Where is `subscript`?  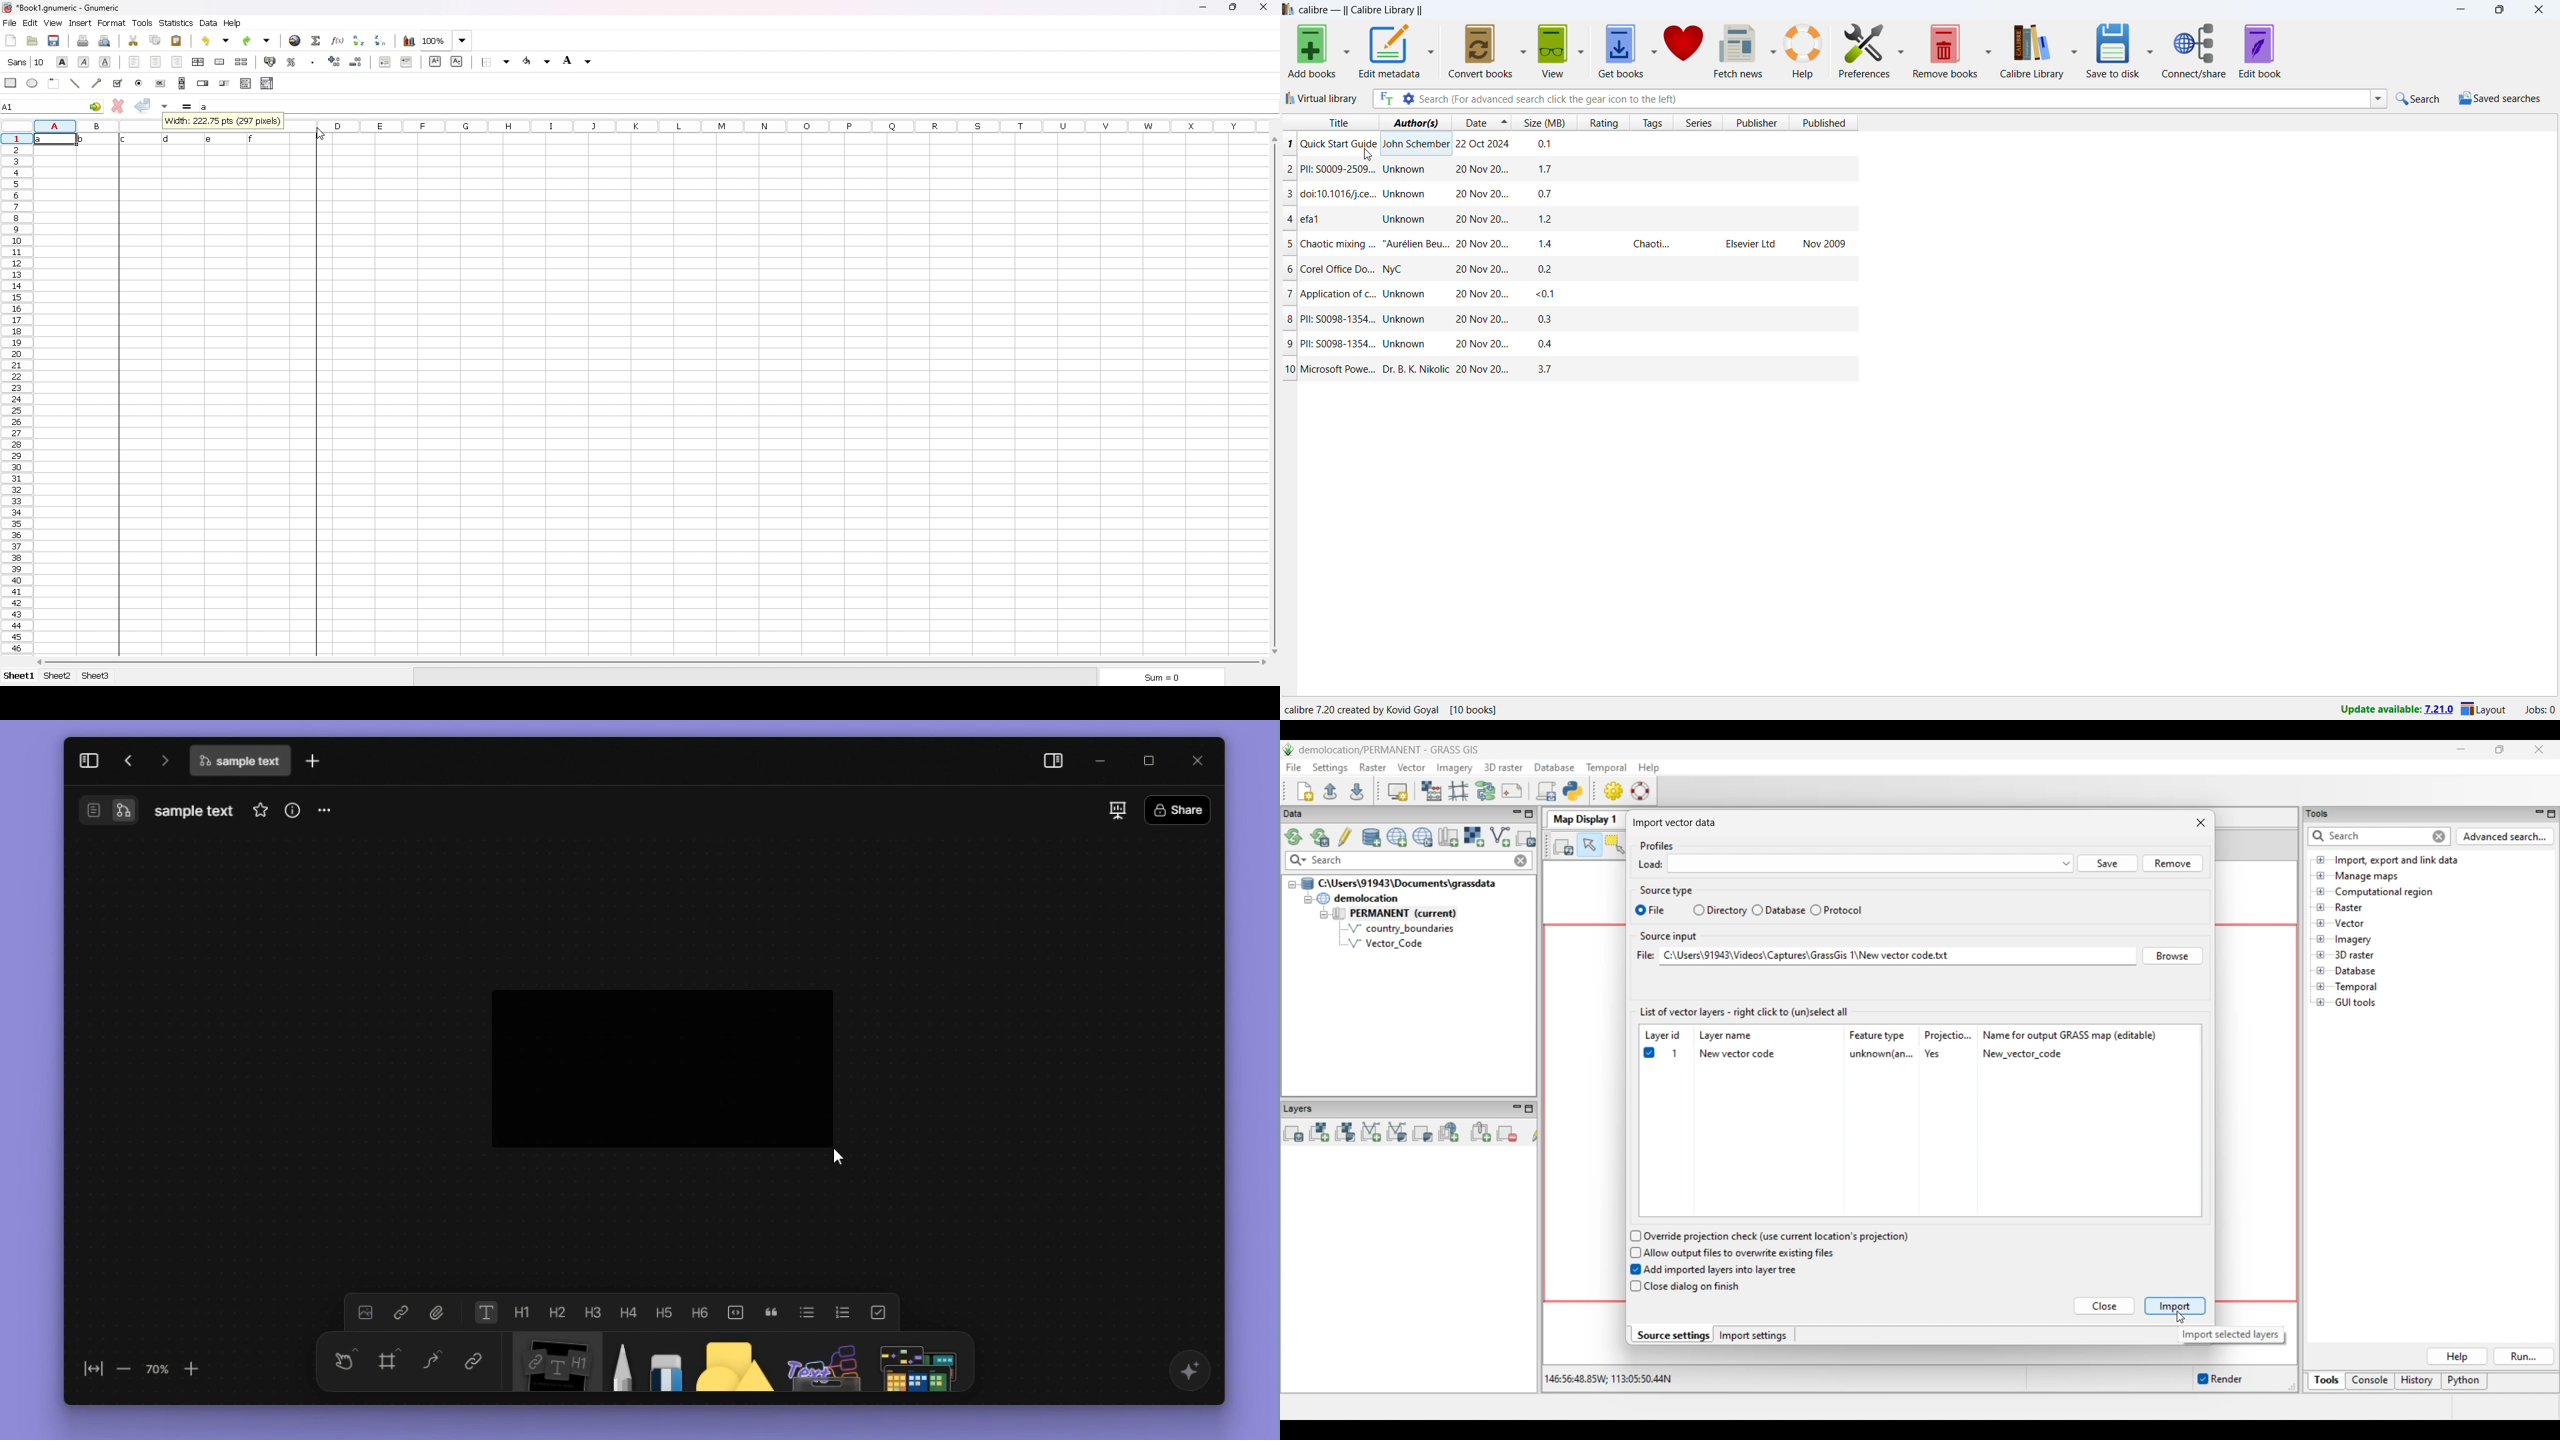 subscript is located at coordinates (457, 61).